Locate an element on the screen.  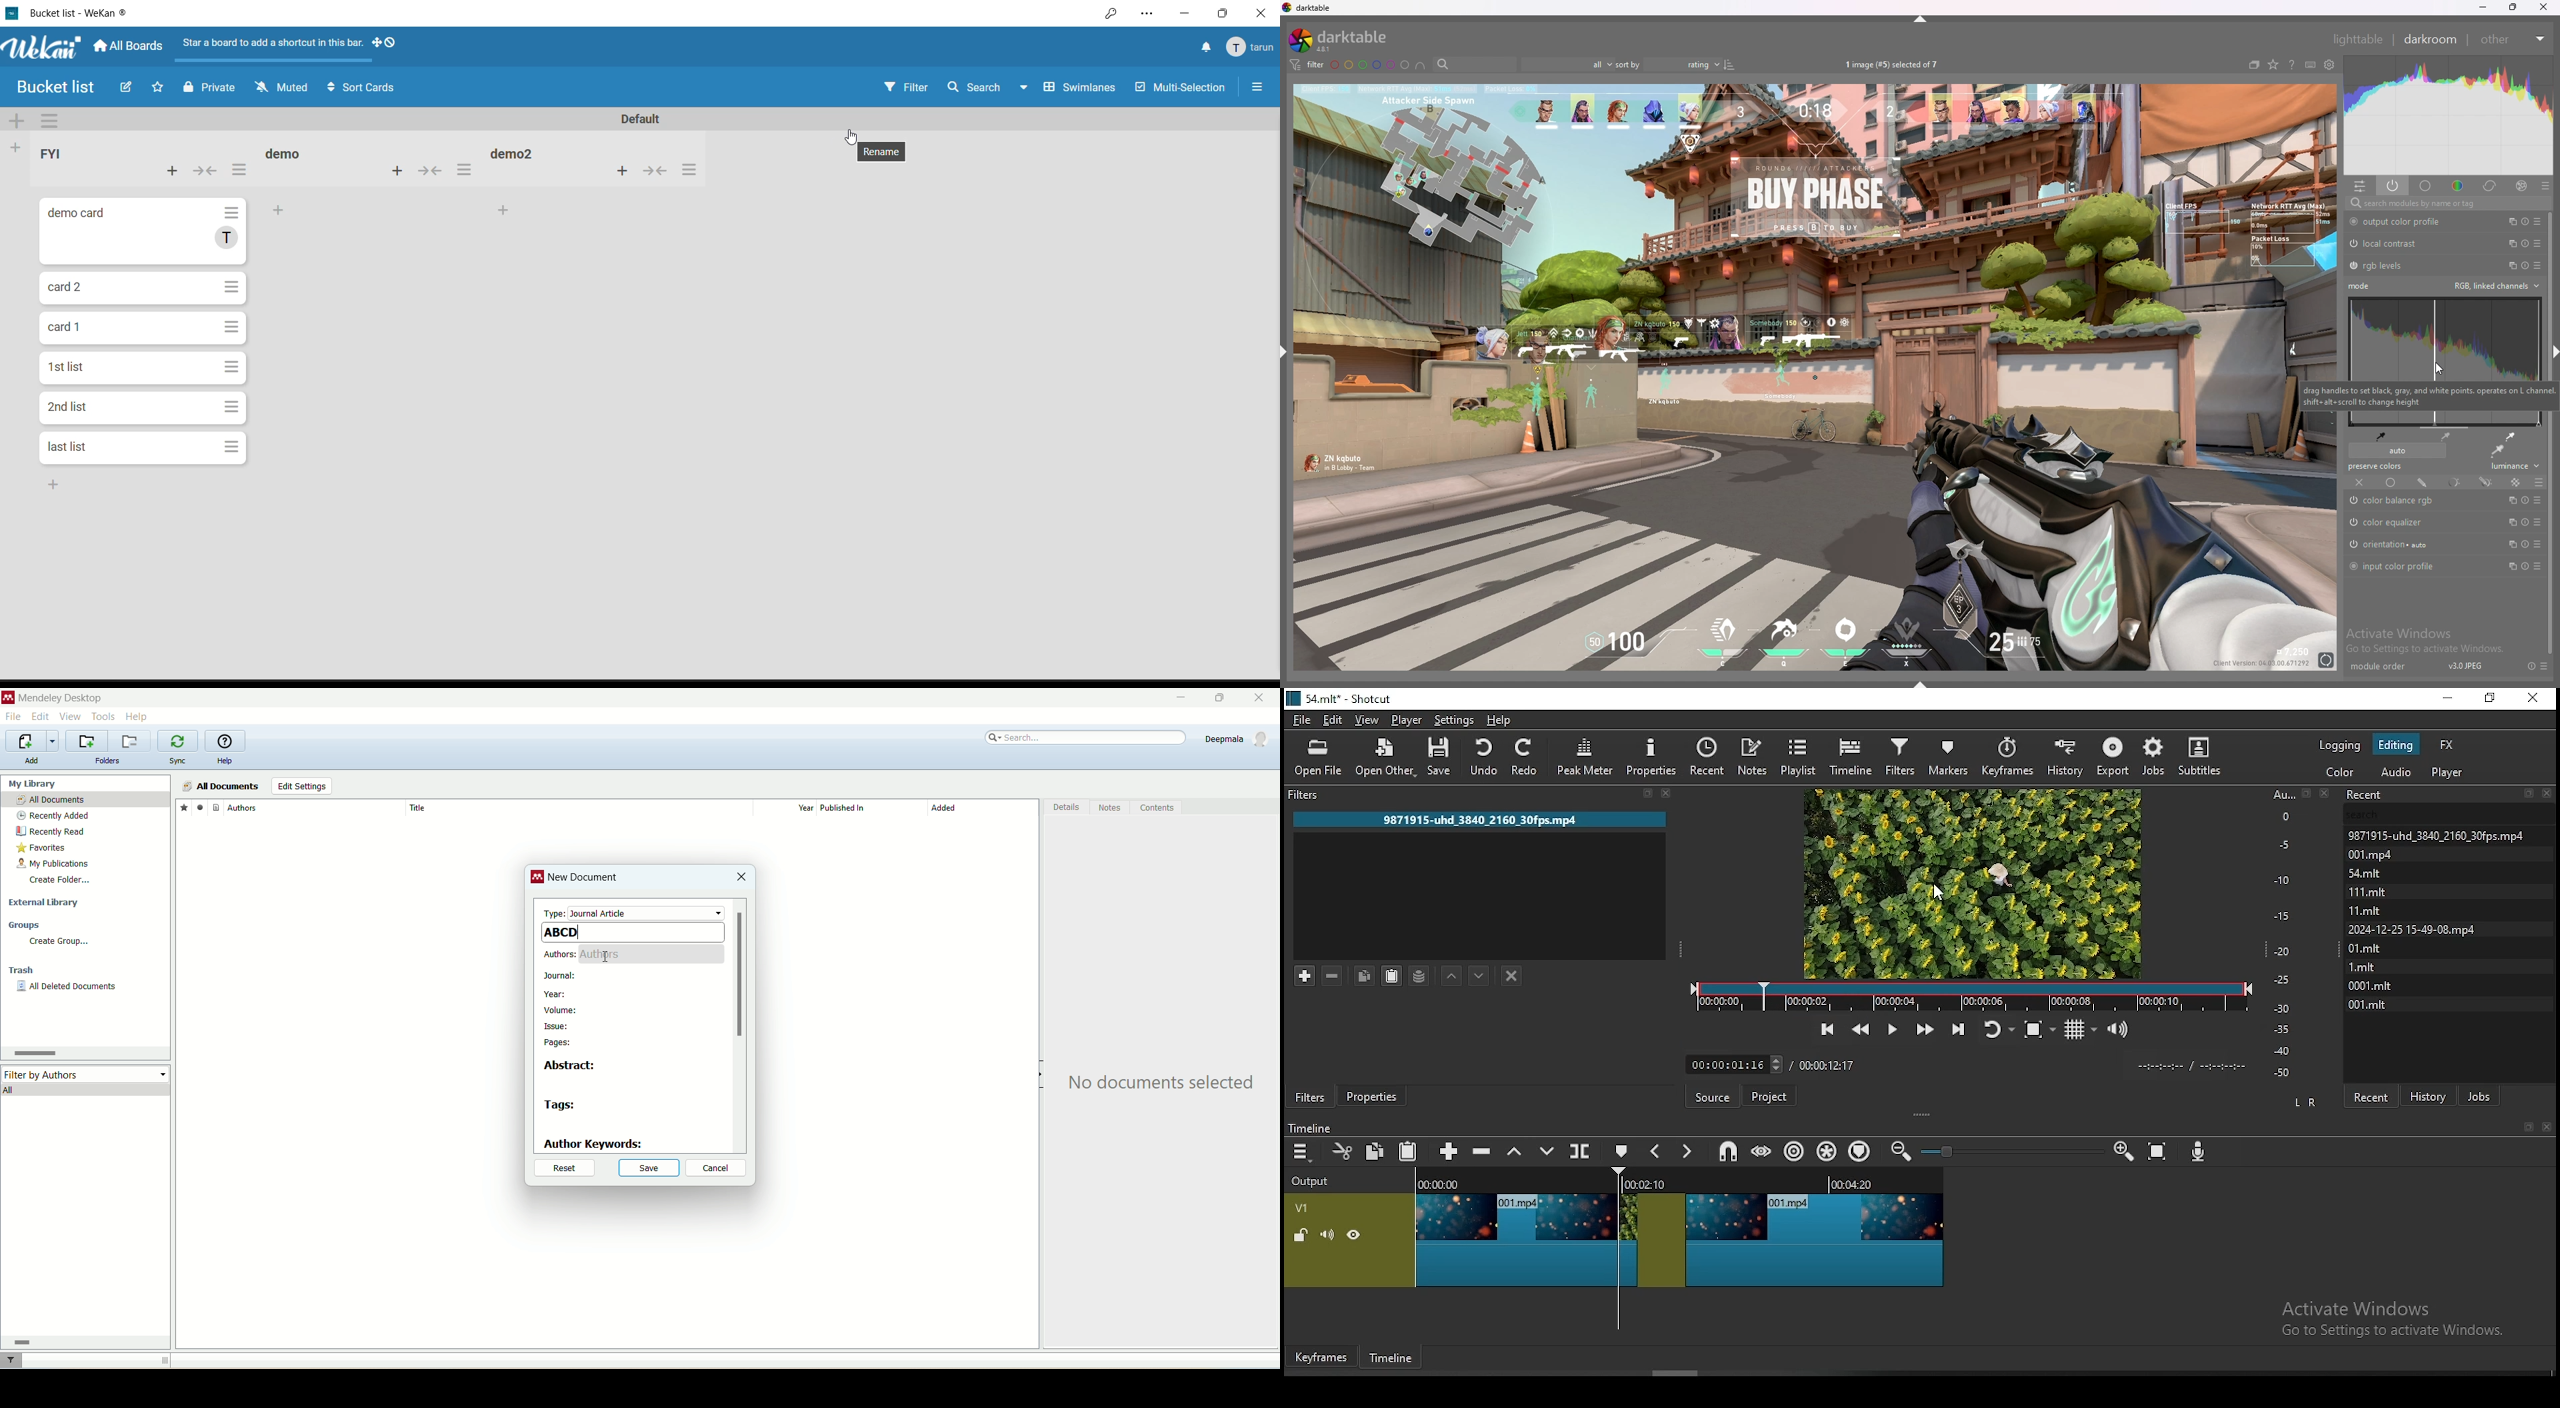
create folder is located at coordinates (59, 879).